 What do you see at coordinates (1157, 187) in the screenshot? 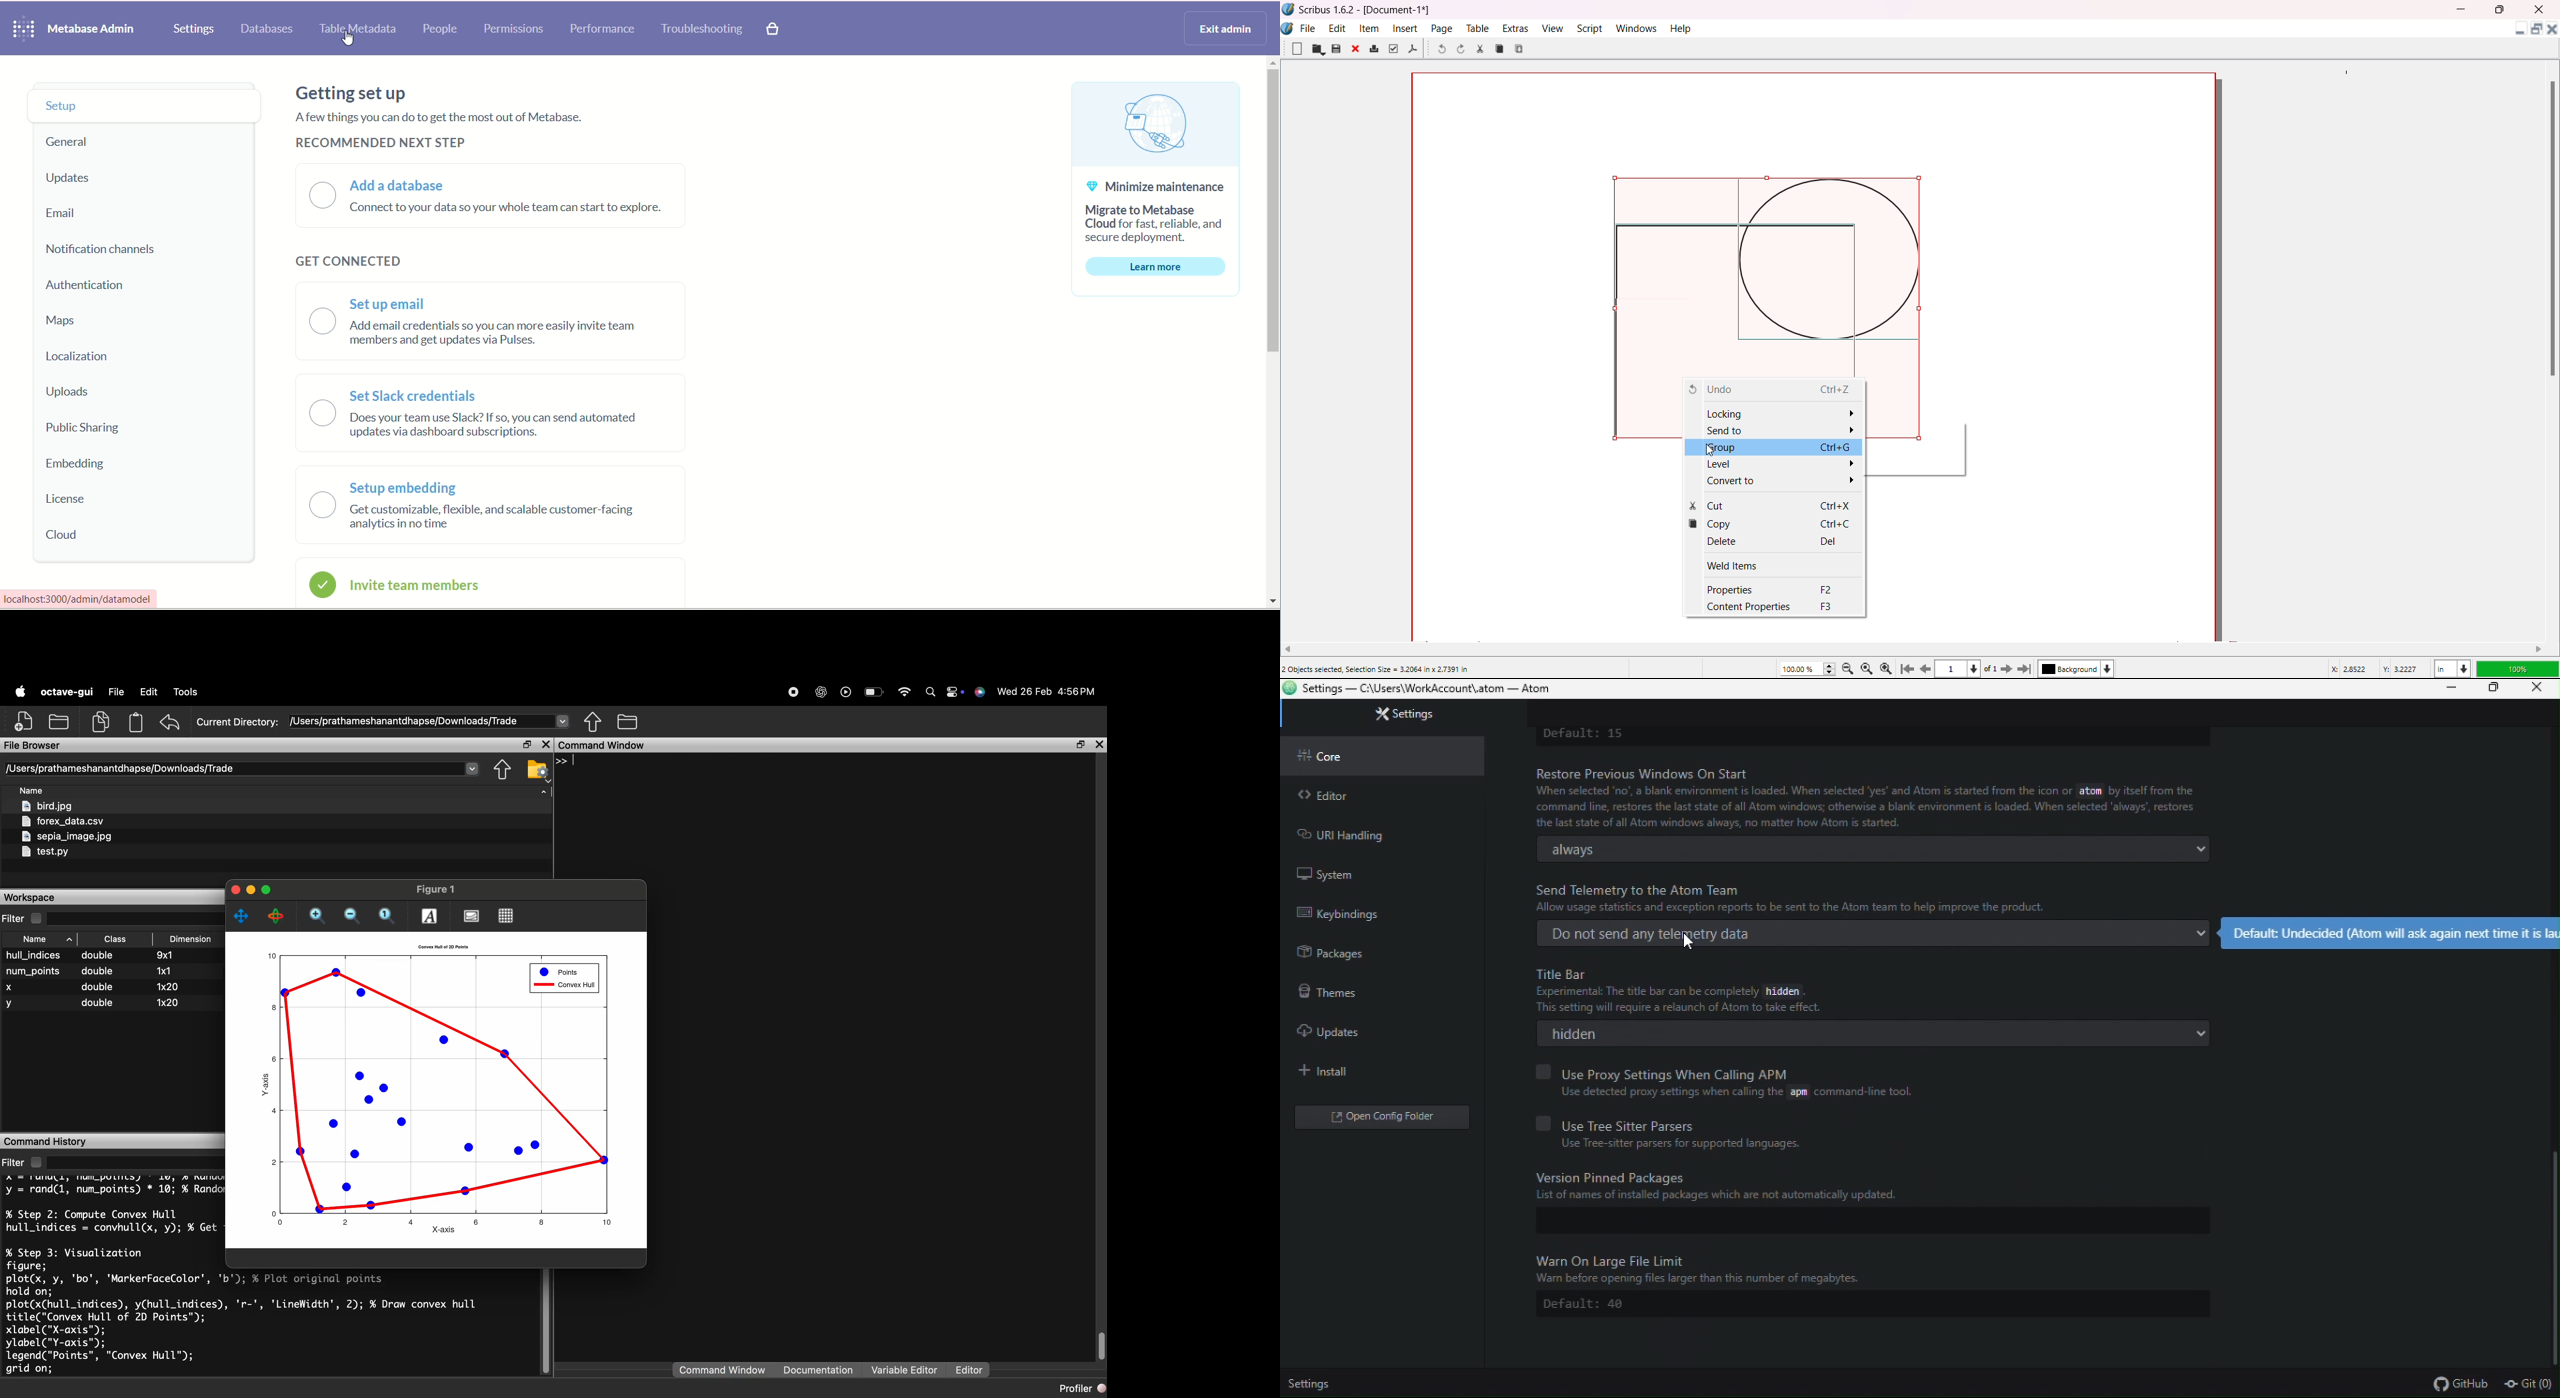
I see `minimize maintenance` at bounding box center [1157, 187].